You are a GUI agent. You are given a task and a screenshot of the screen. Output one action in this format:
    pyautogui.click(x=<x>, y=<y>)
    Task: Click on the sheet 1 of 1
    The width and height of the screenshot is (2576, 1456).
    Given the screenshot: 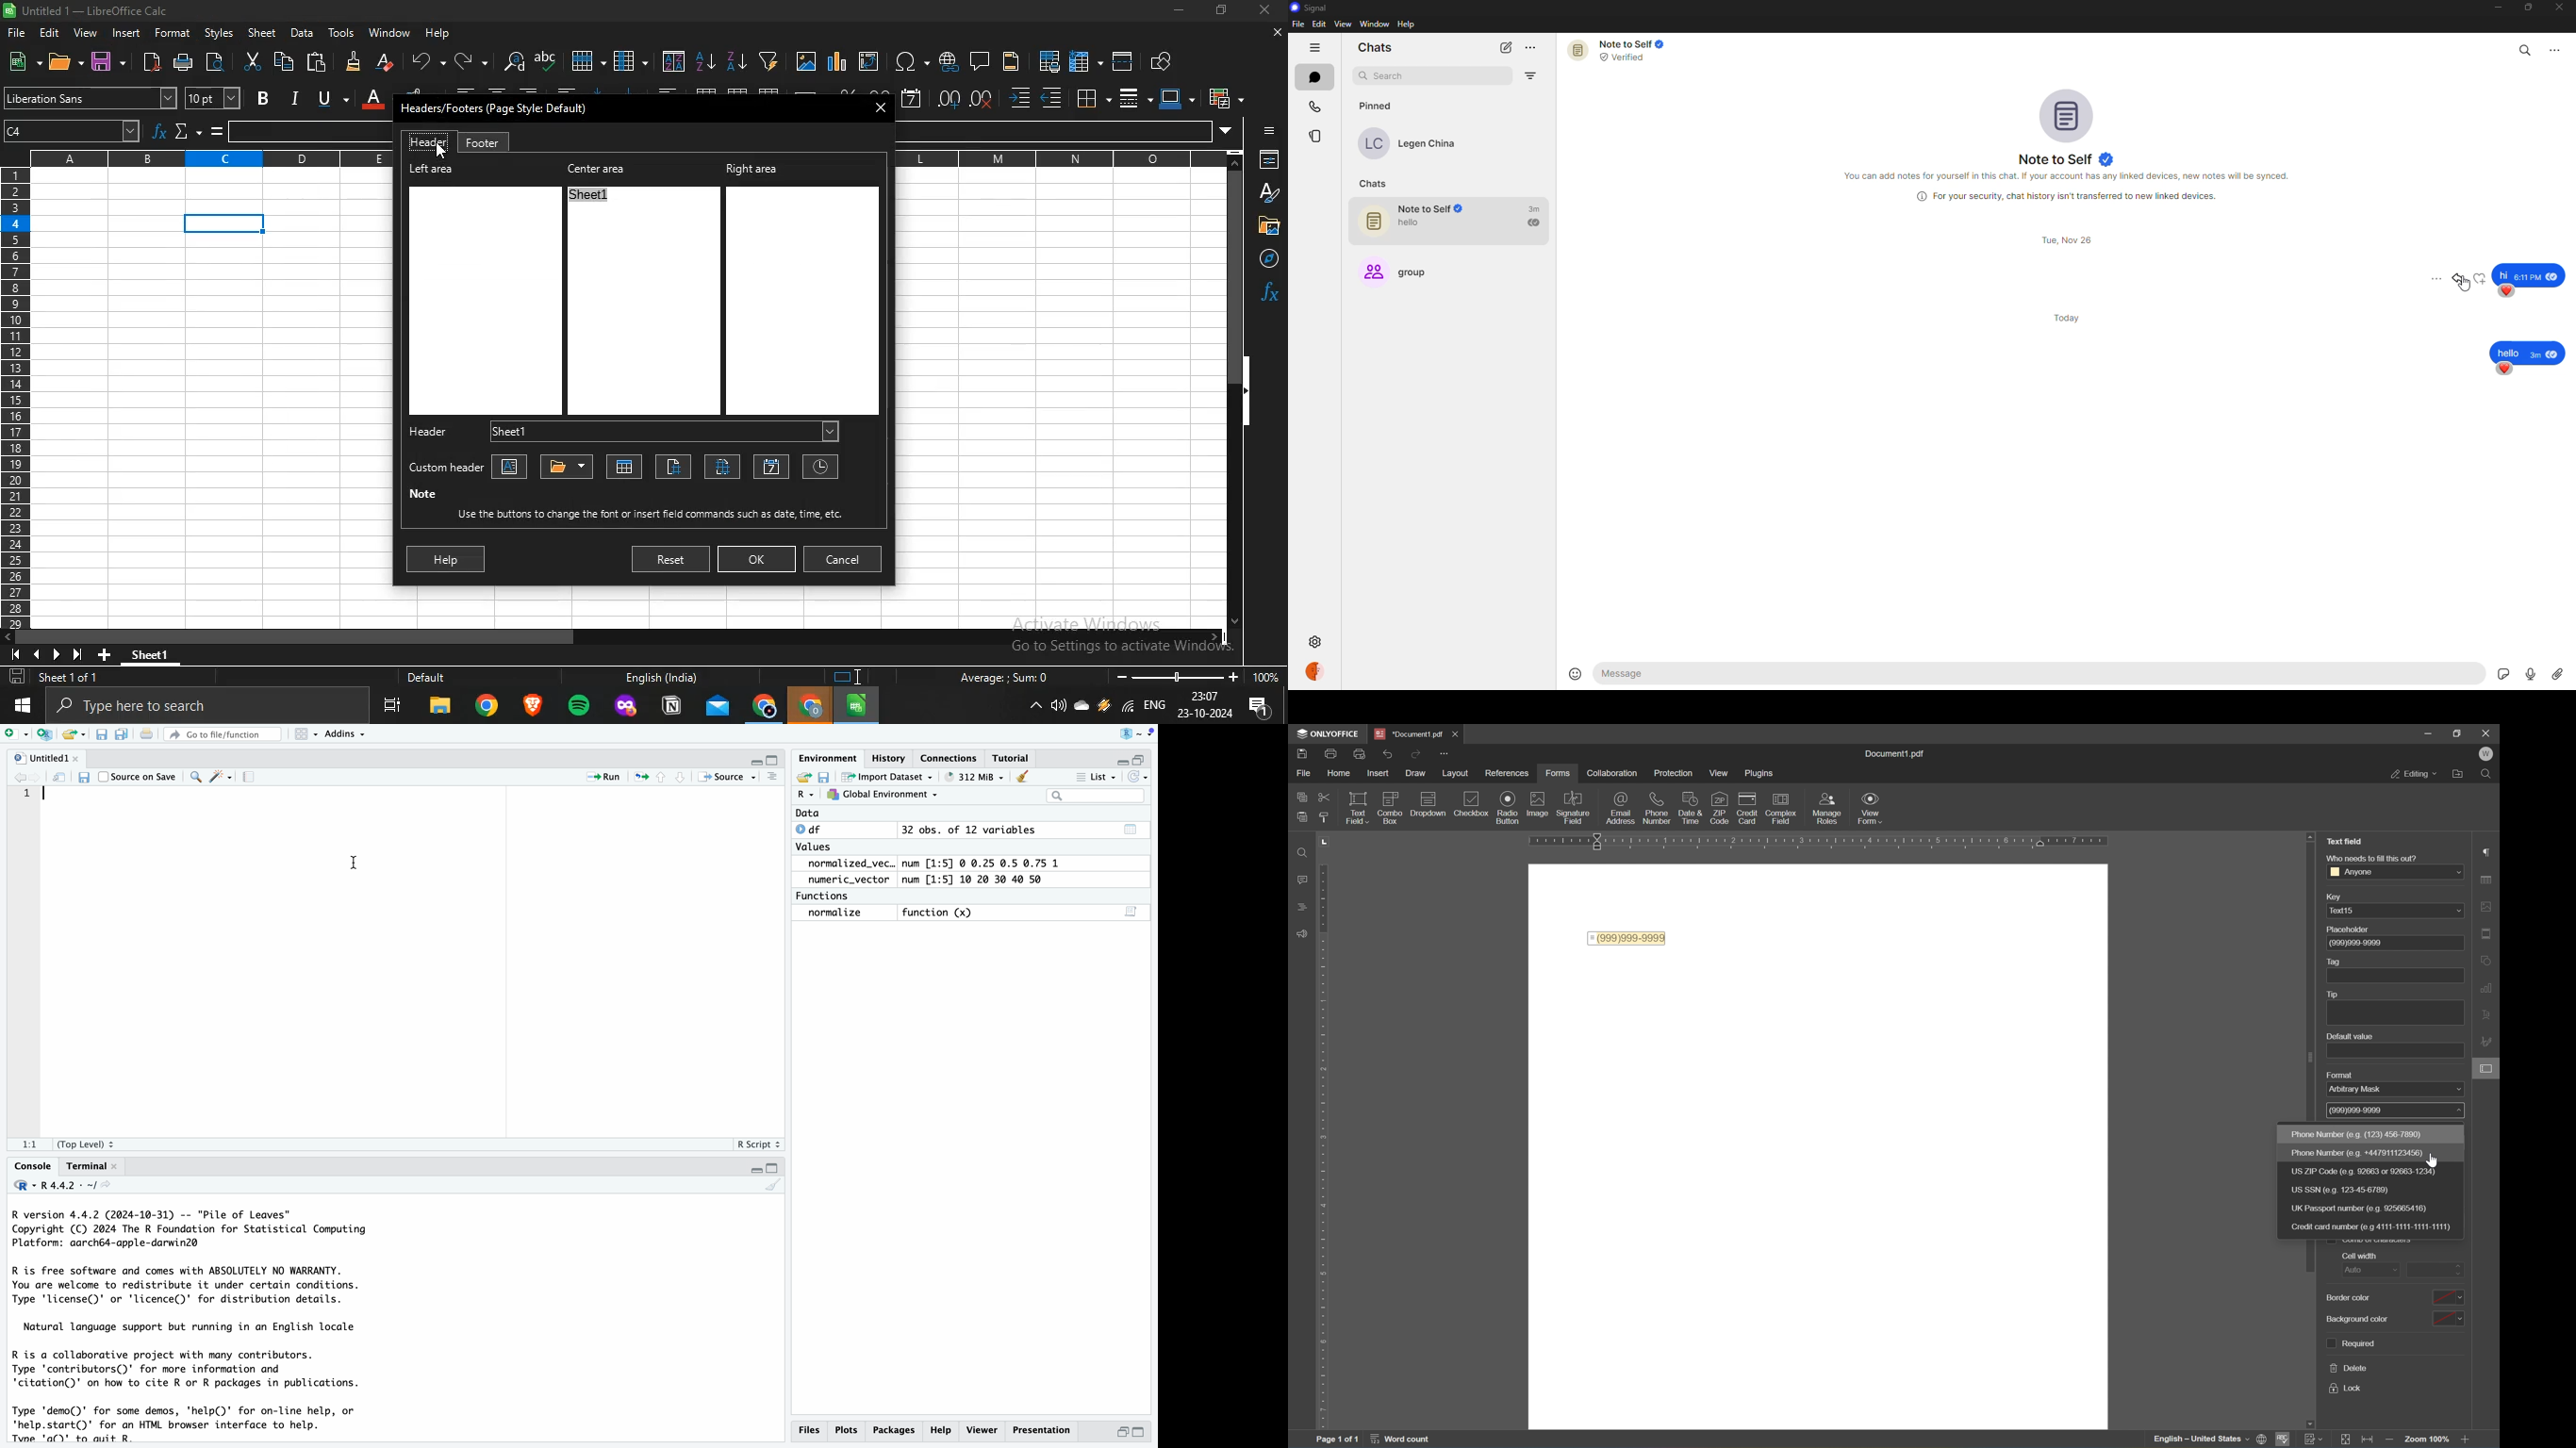 What is the action you would take?
    pyautogui.click(x=58, y=678)
    